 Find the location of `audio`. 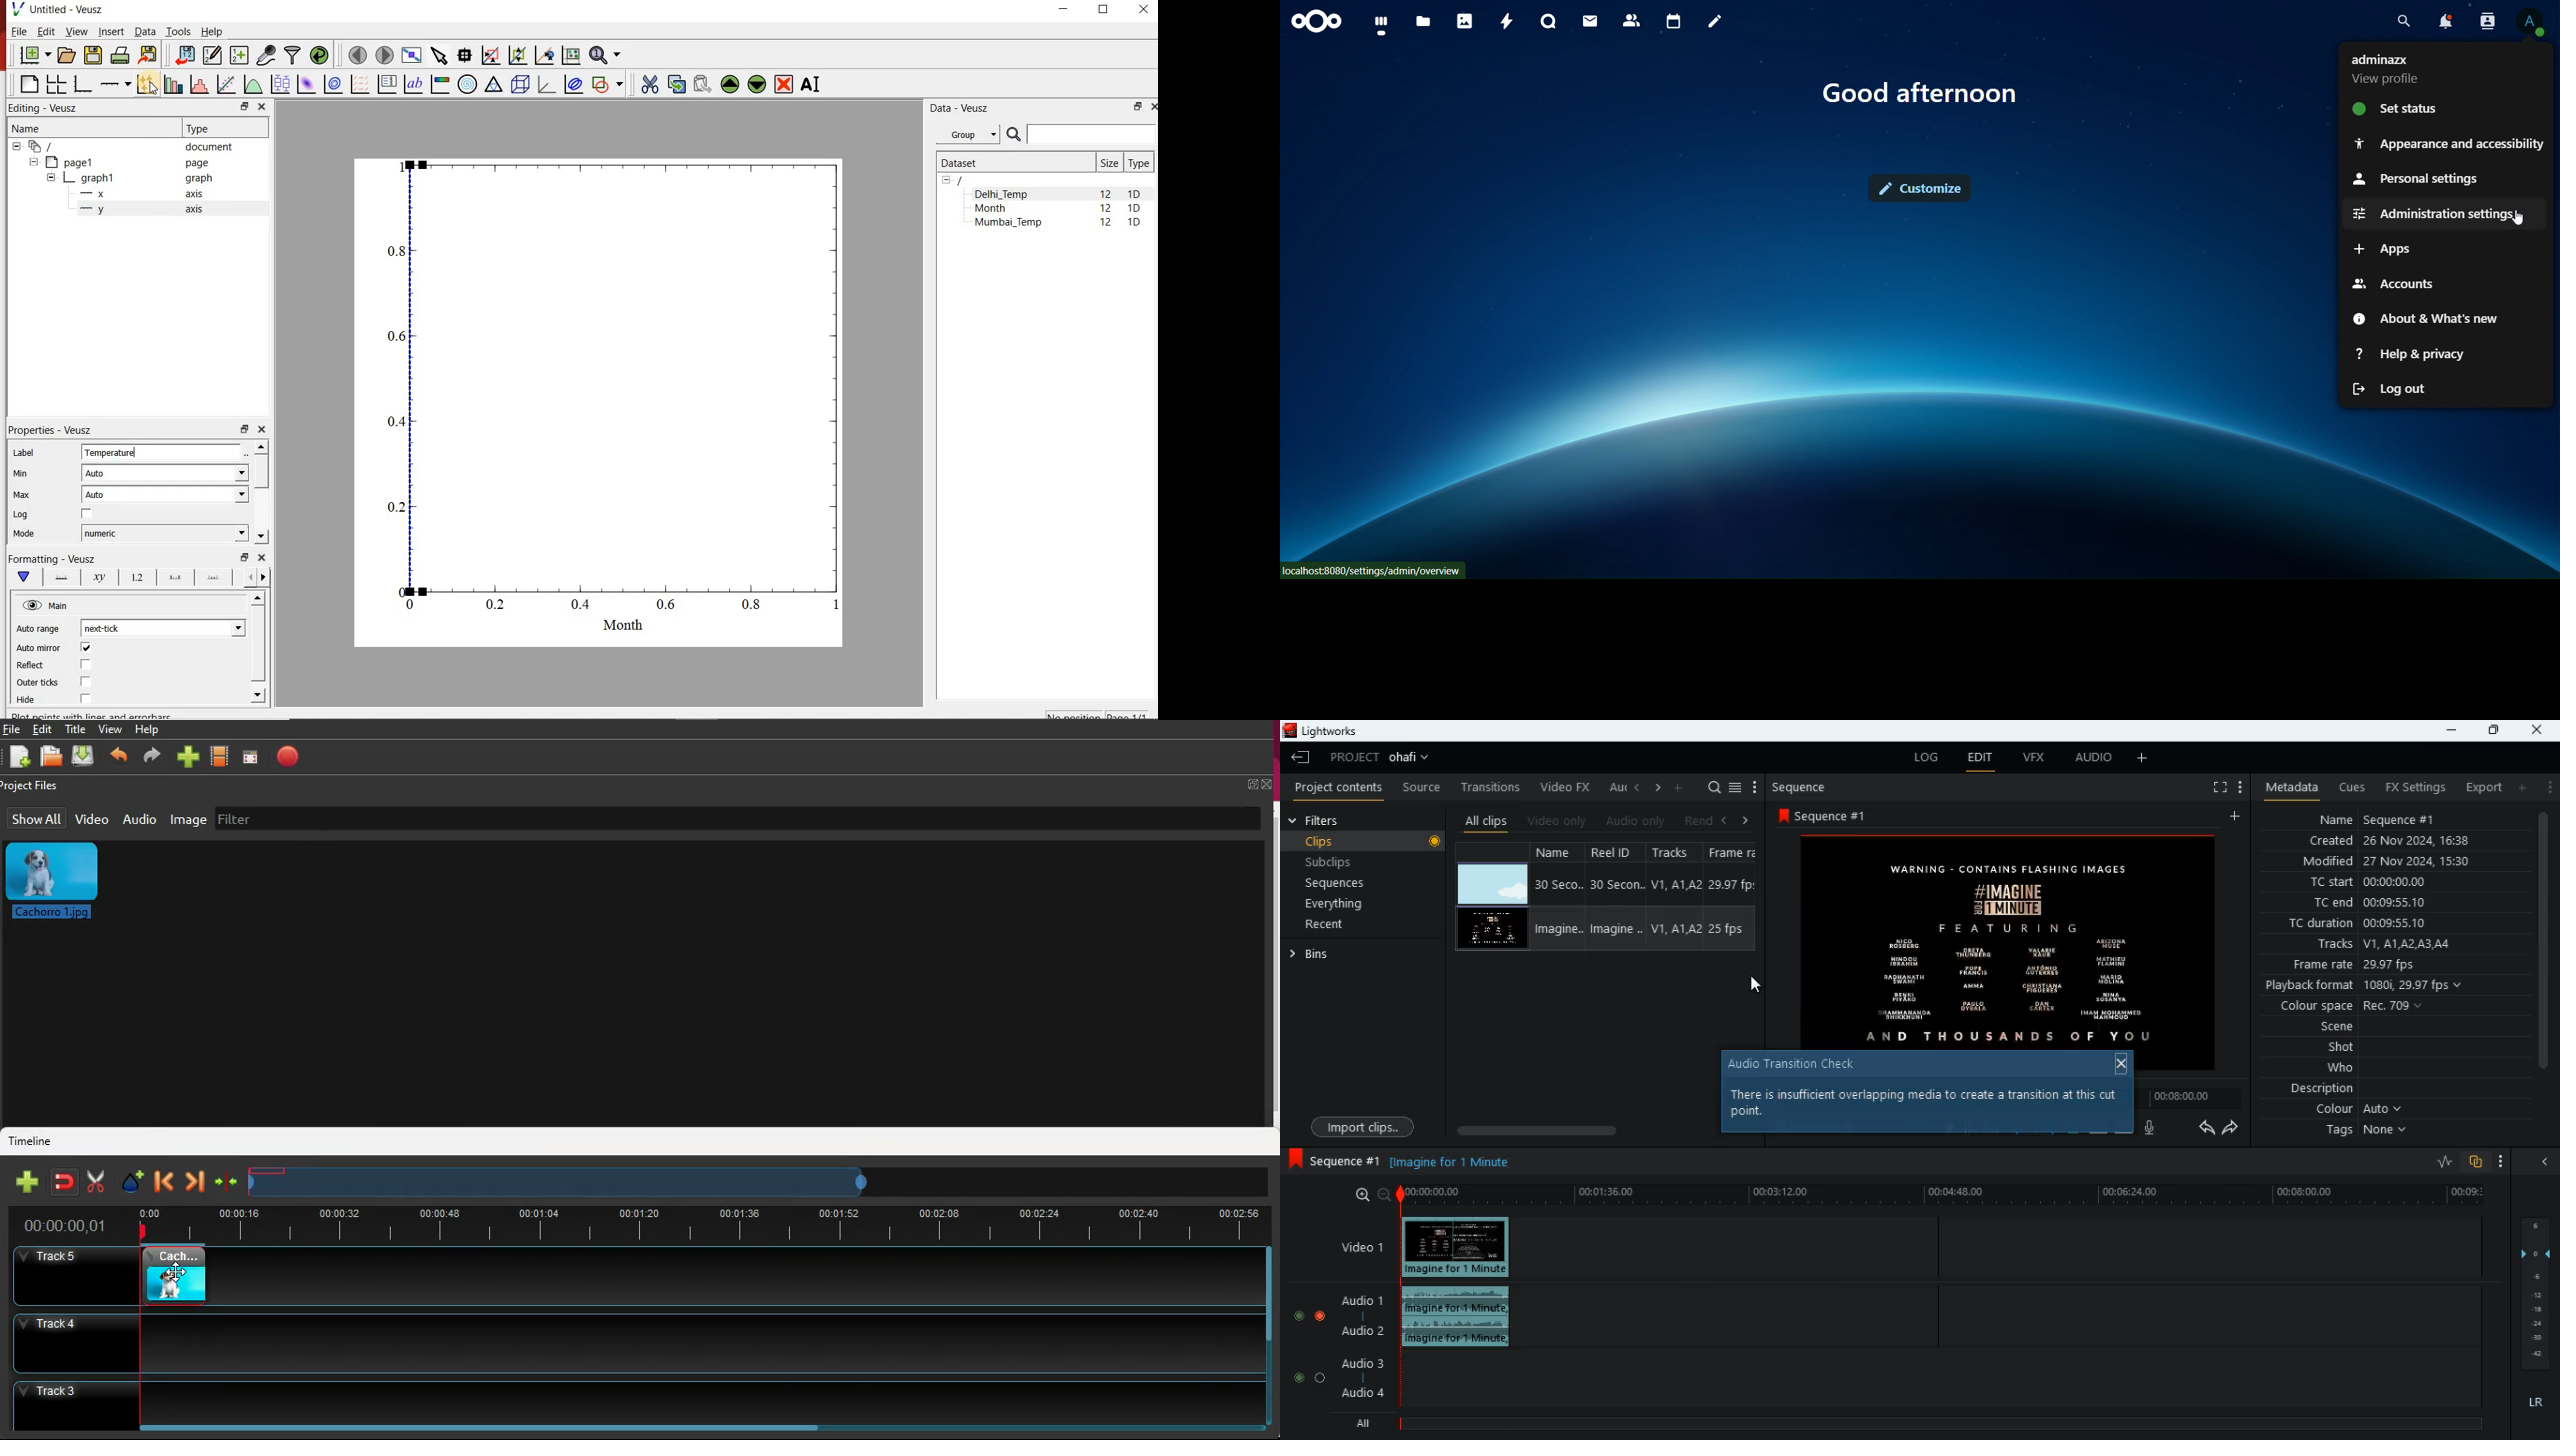

audio is located at coordinates (2089, 759).